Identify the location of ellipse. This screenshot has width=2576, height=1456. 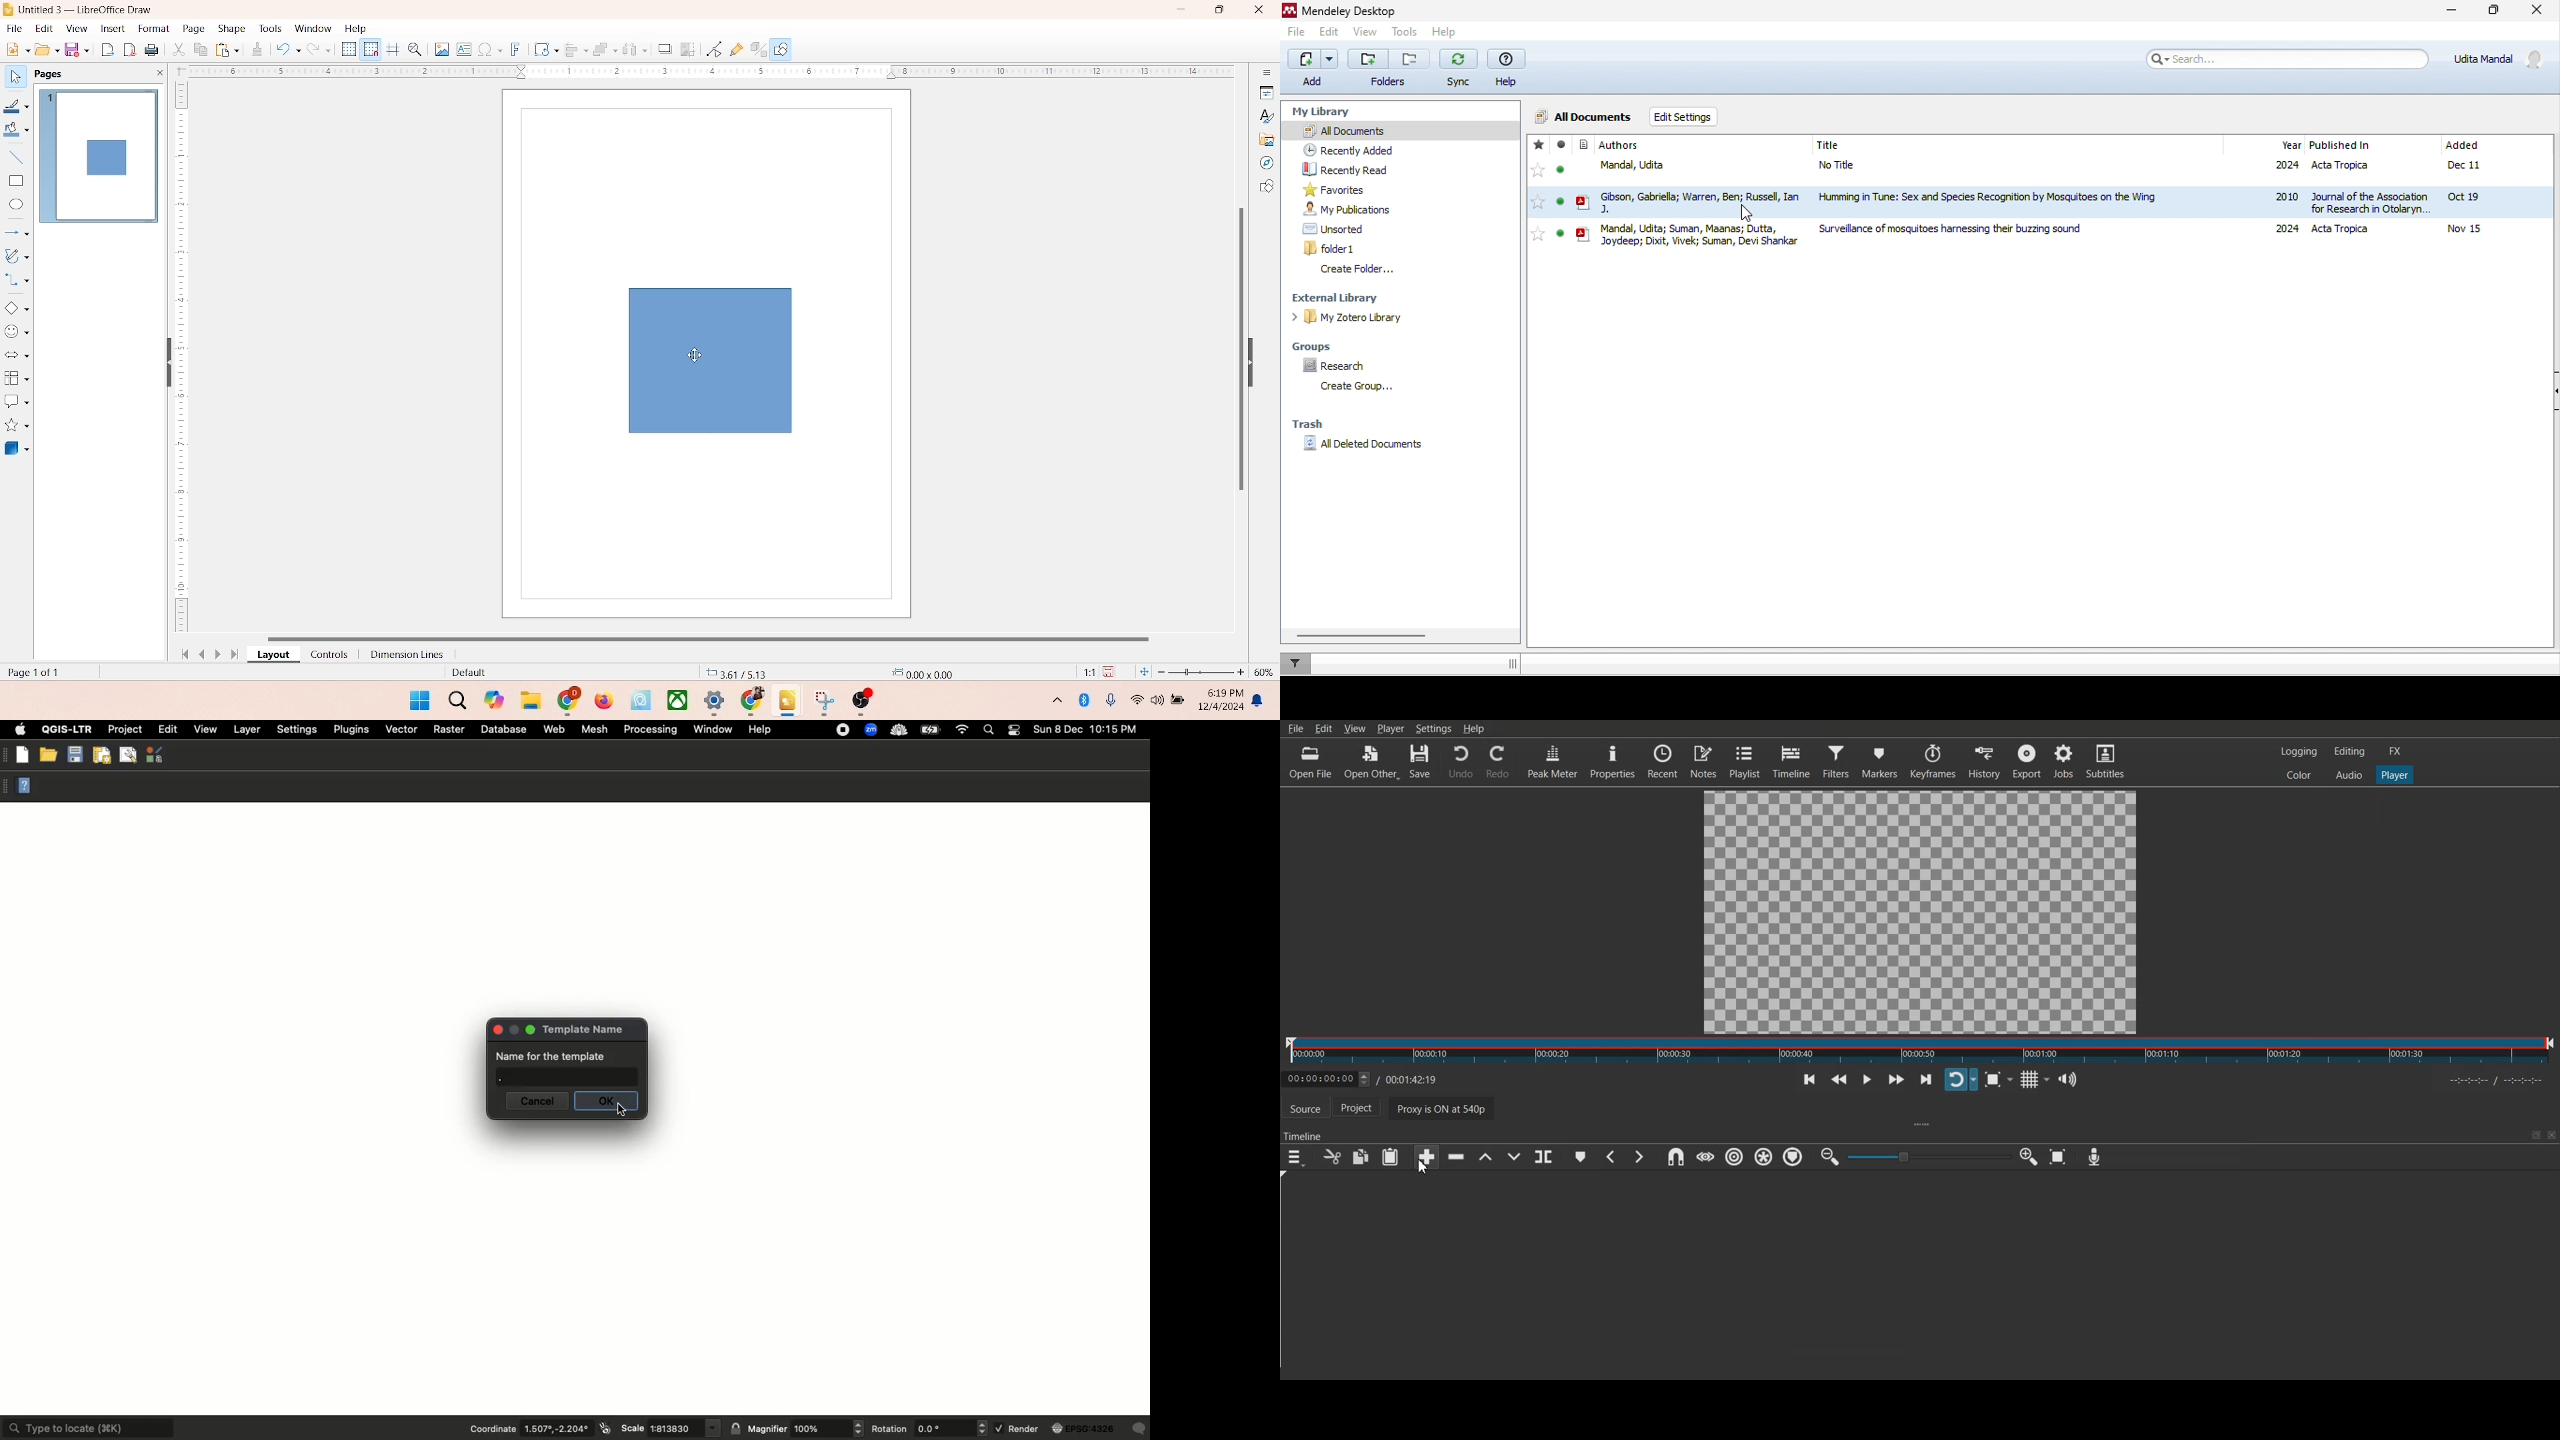
(16, 205).